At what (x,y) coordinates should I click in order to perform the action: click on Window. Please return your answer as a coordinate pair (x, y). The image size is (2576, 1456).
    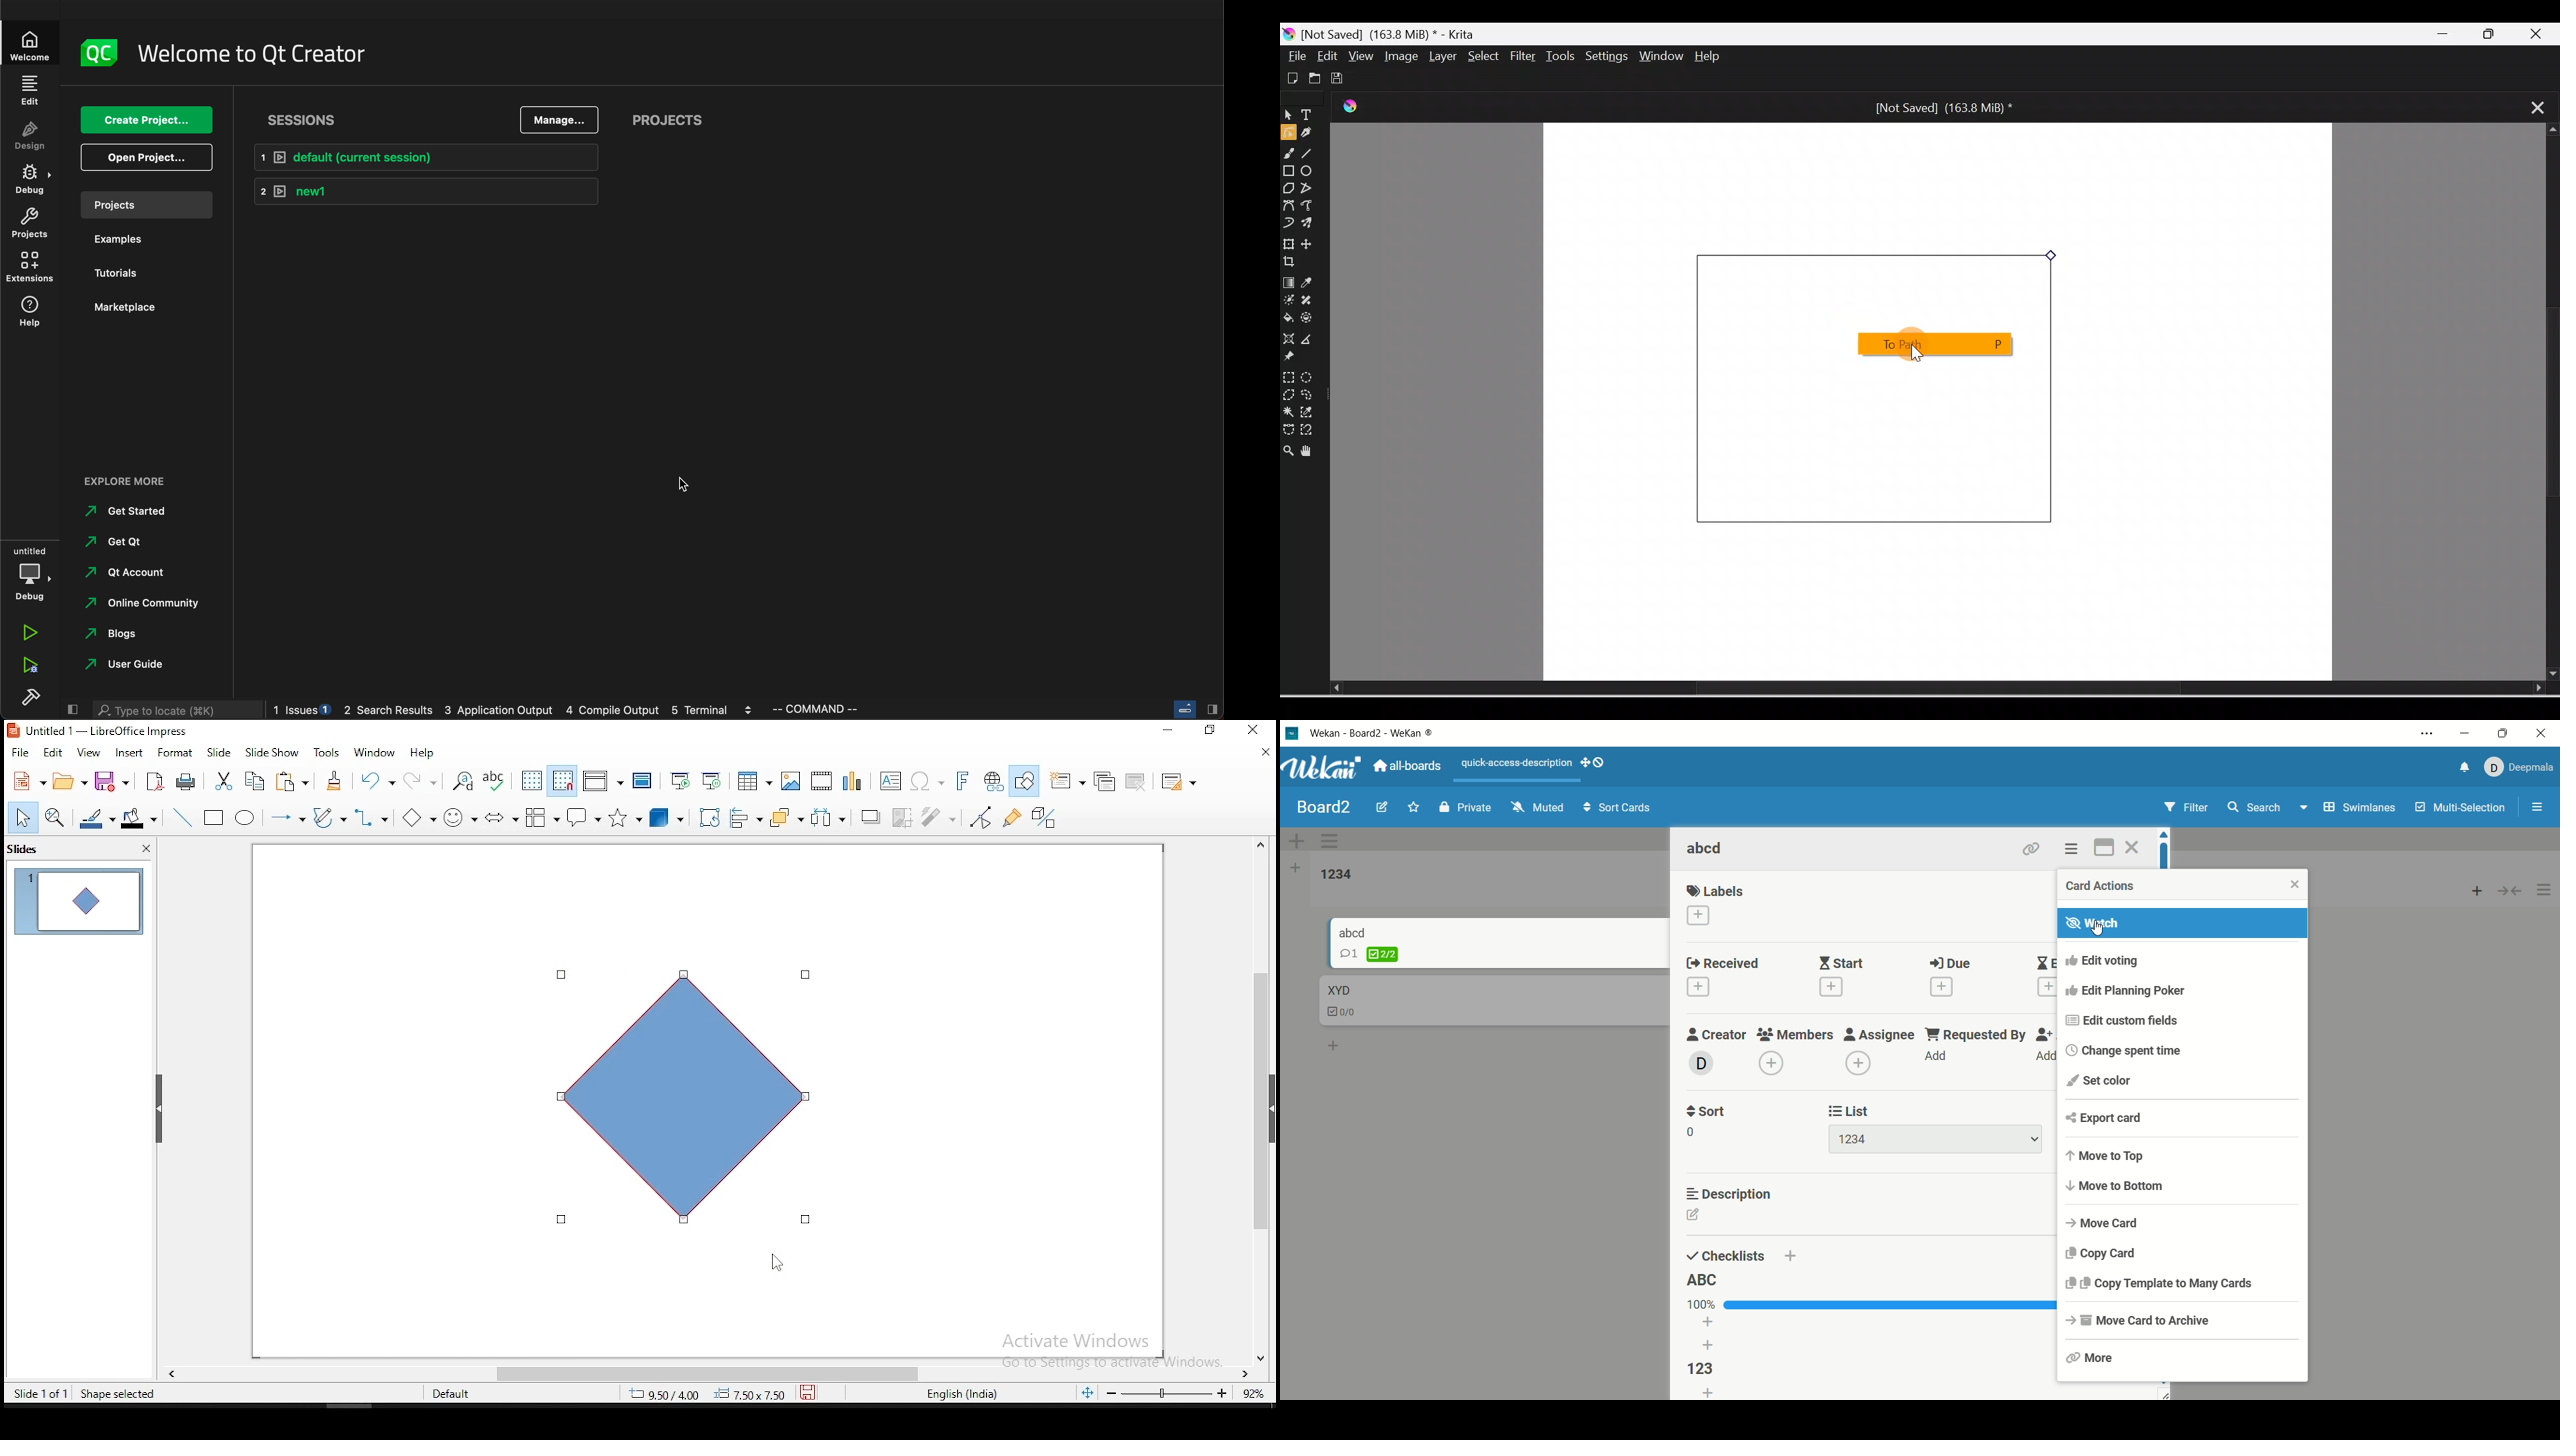
    Looking at the image, I should click on (1663, 57).